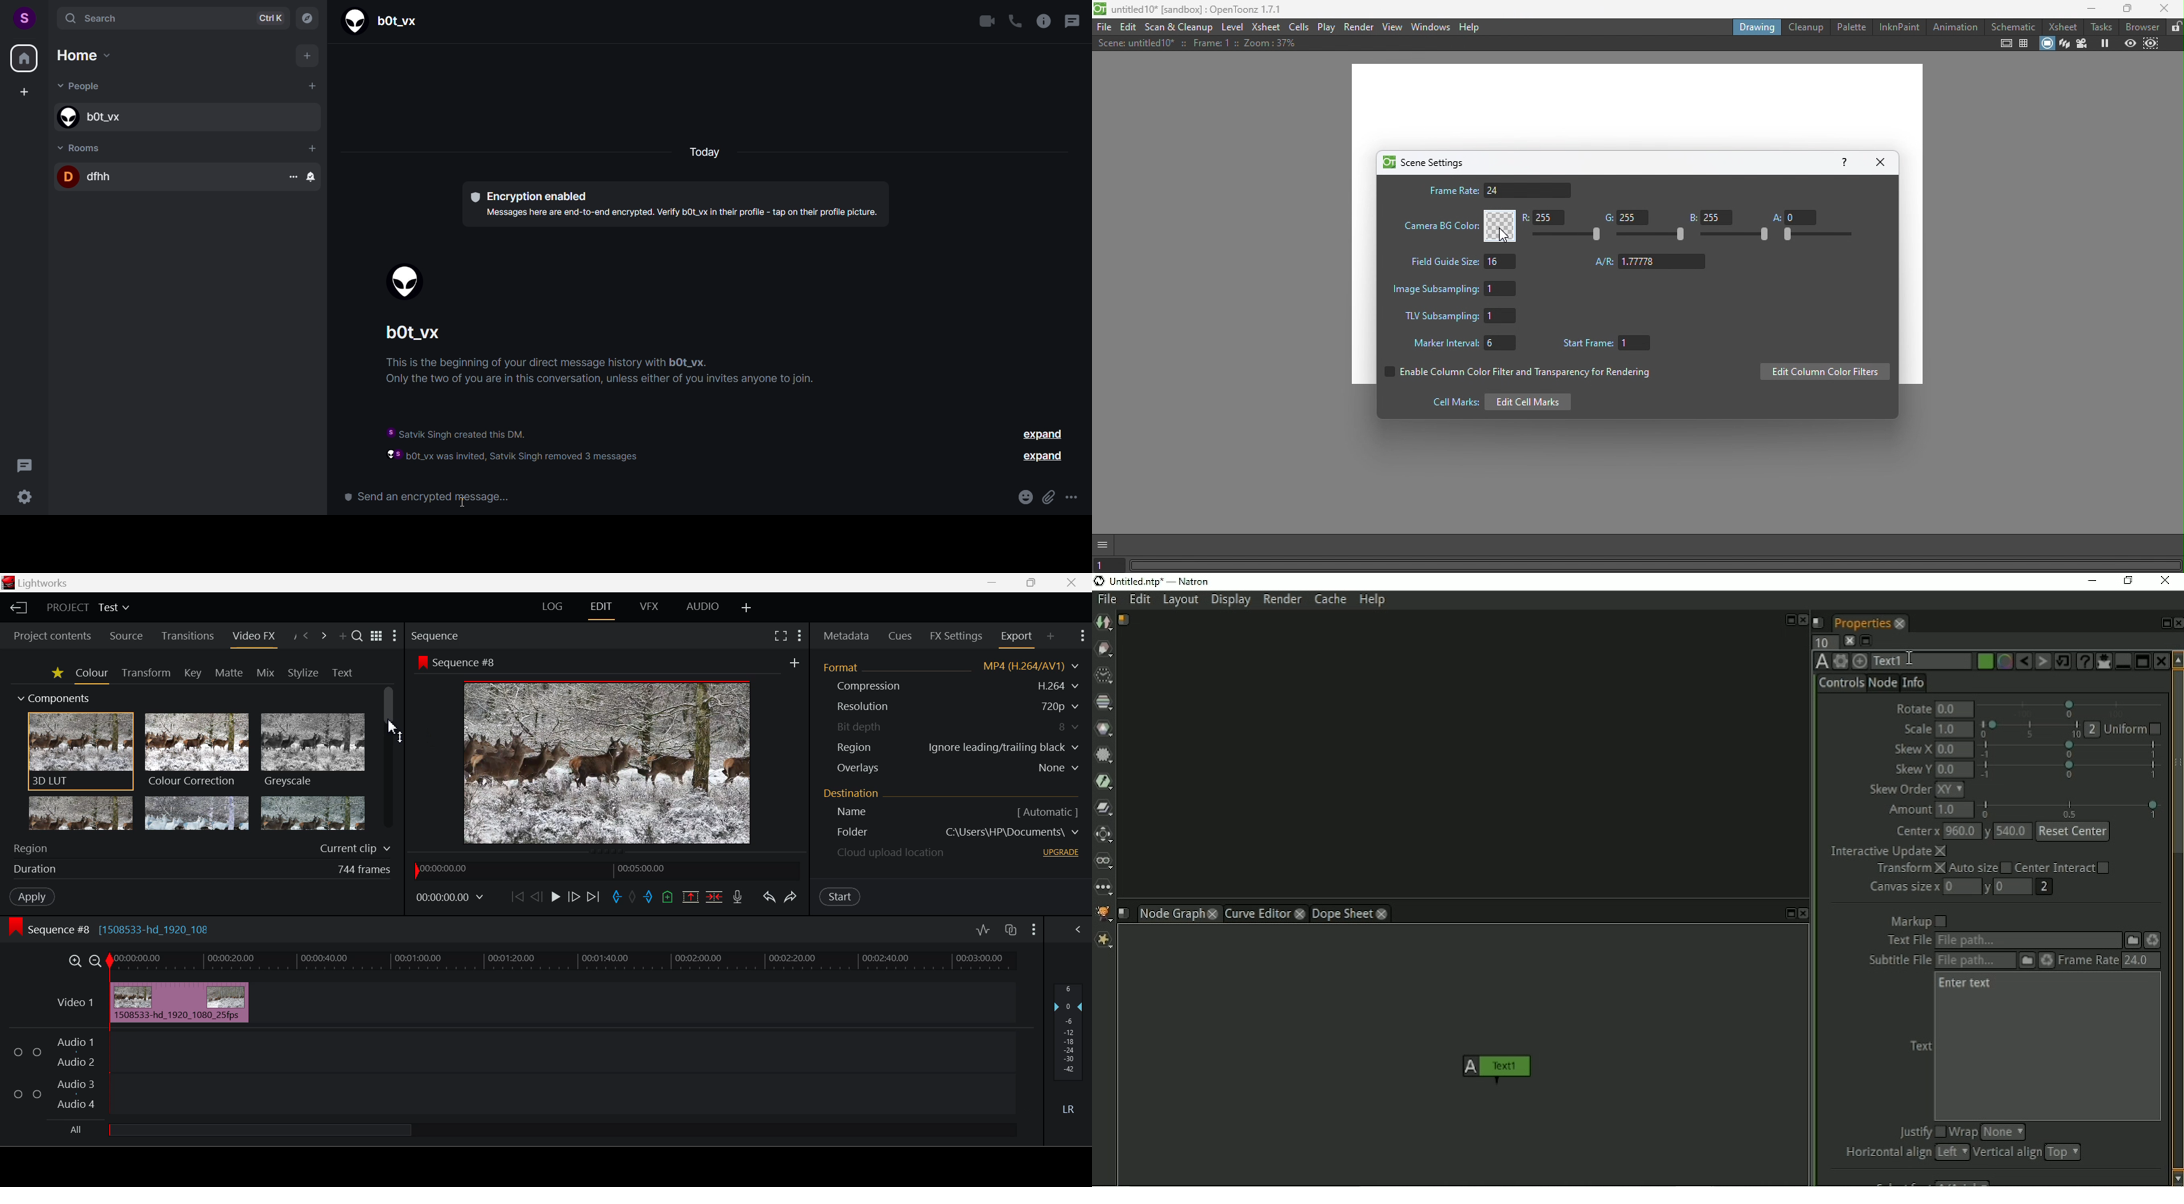  I want to click on add, so click(794, 662).